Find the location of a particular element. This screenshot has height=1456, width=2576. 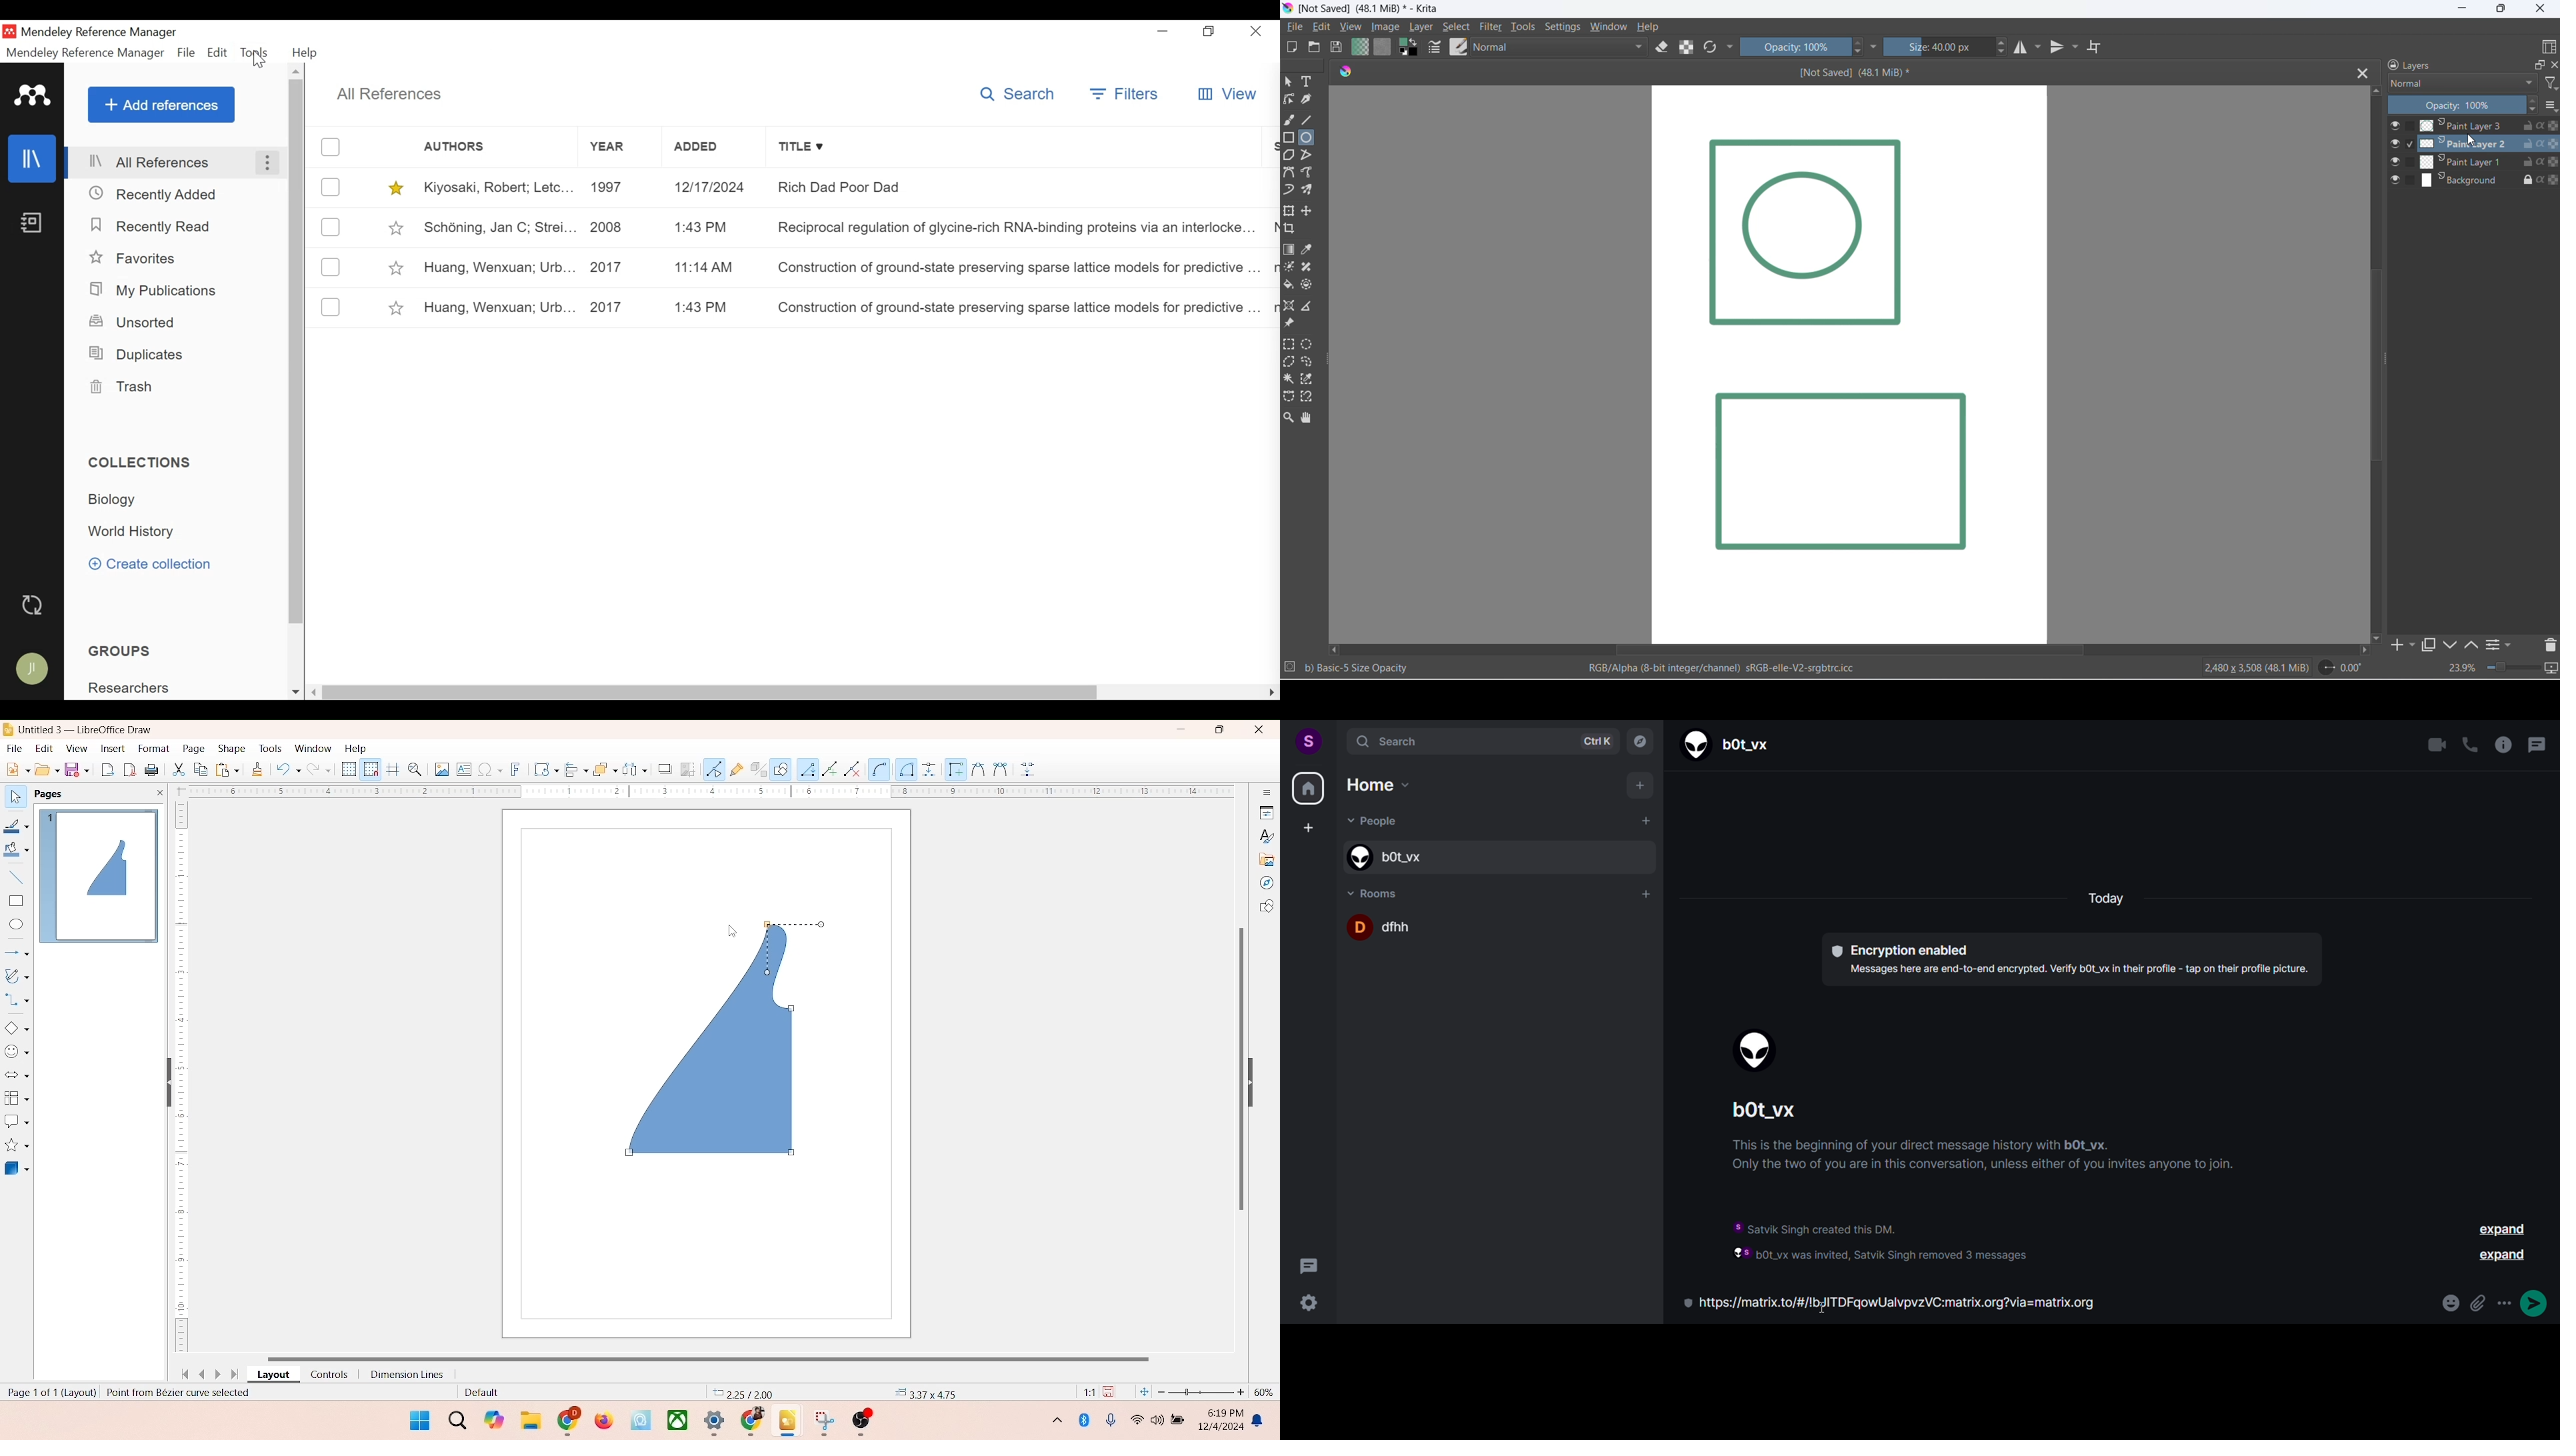

Image Layer 1 is located at coordinates (1807, 238).